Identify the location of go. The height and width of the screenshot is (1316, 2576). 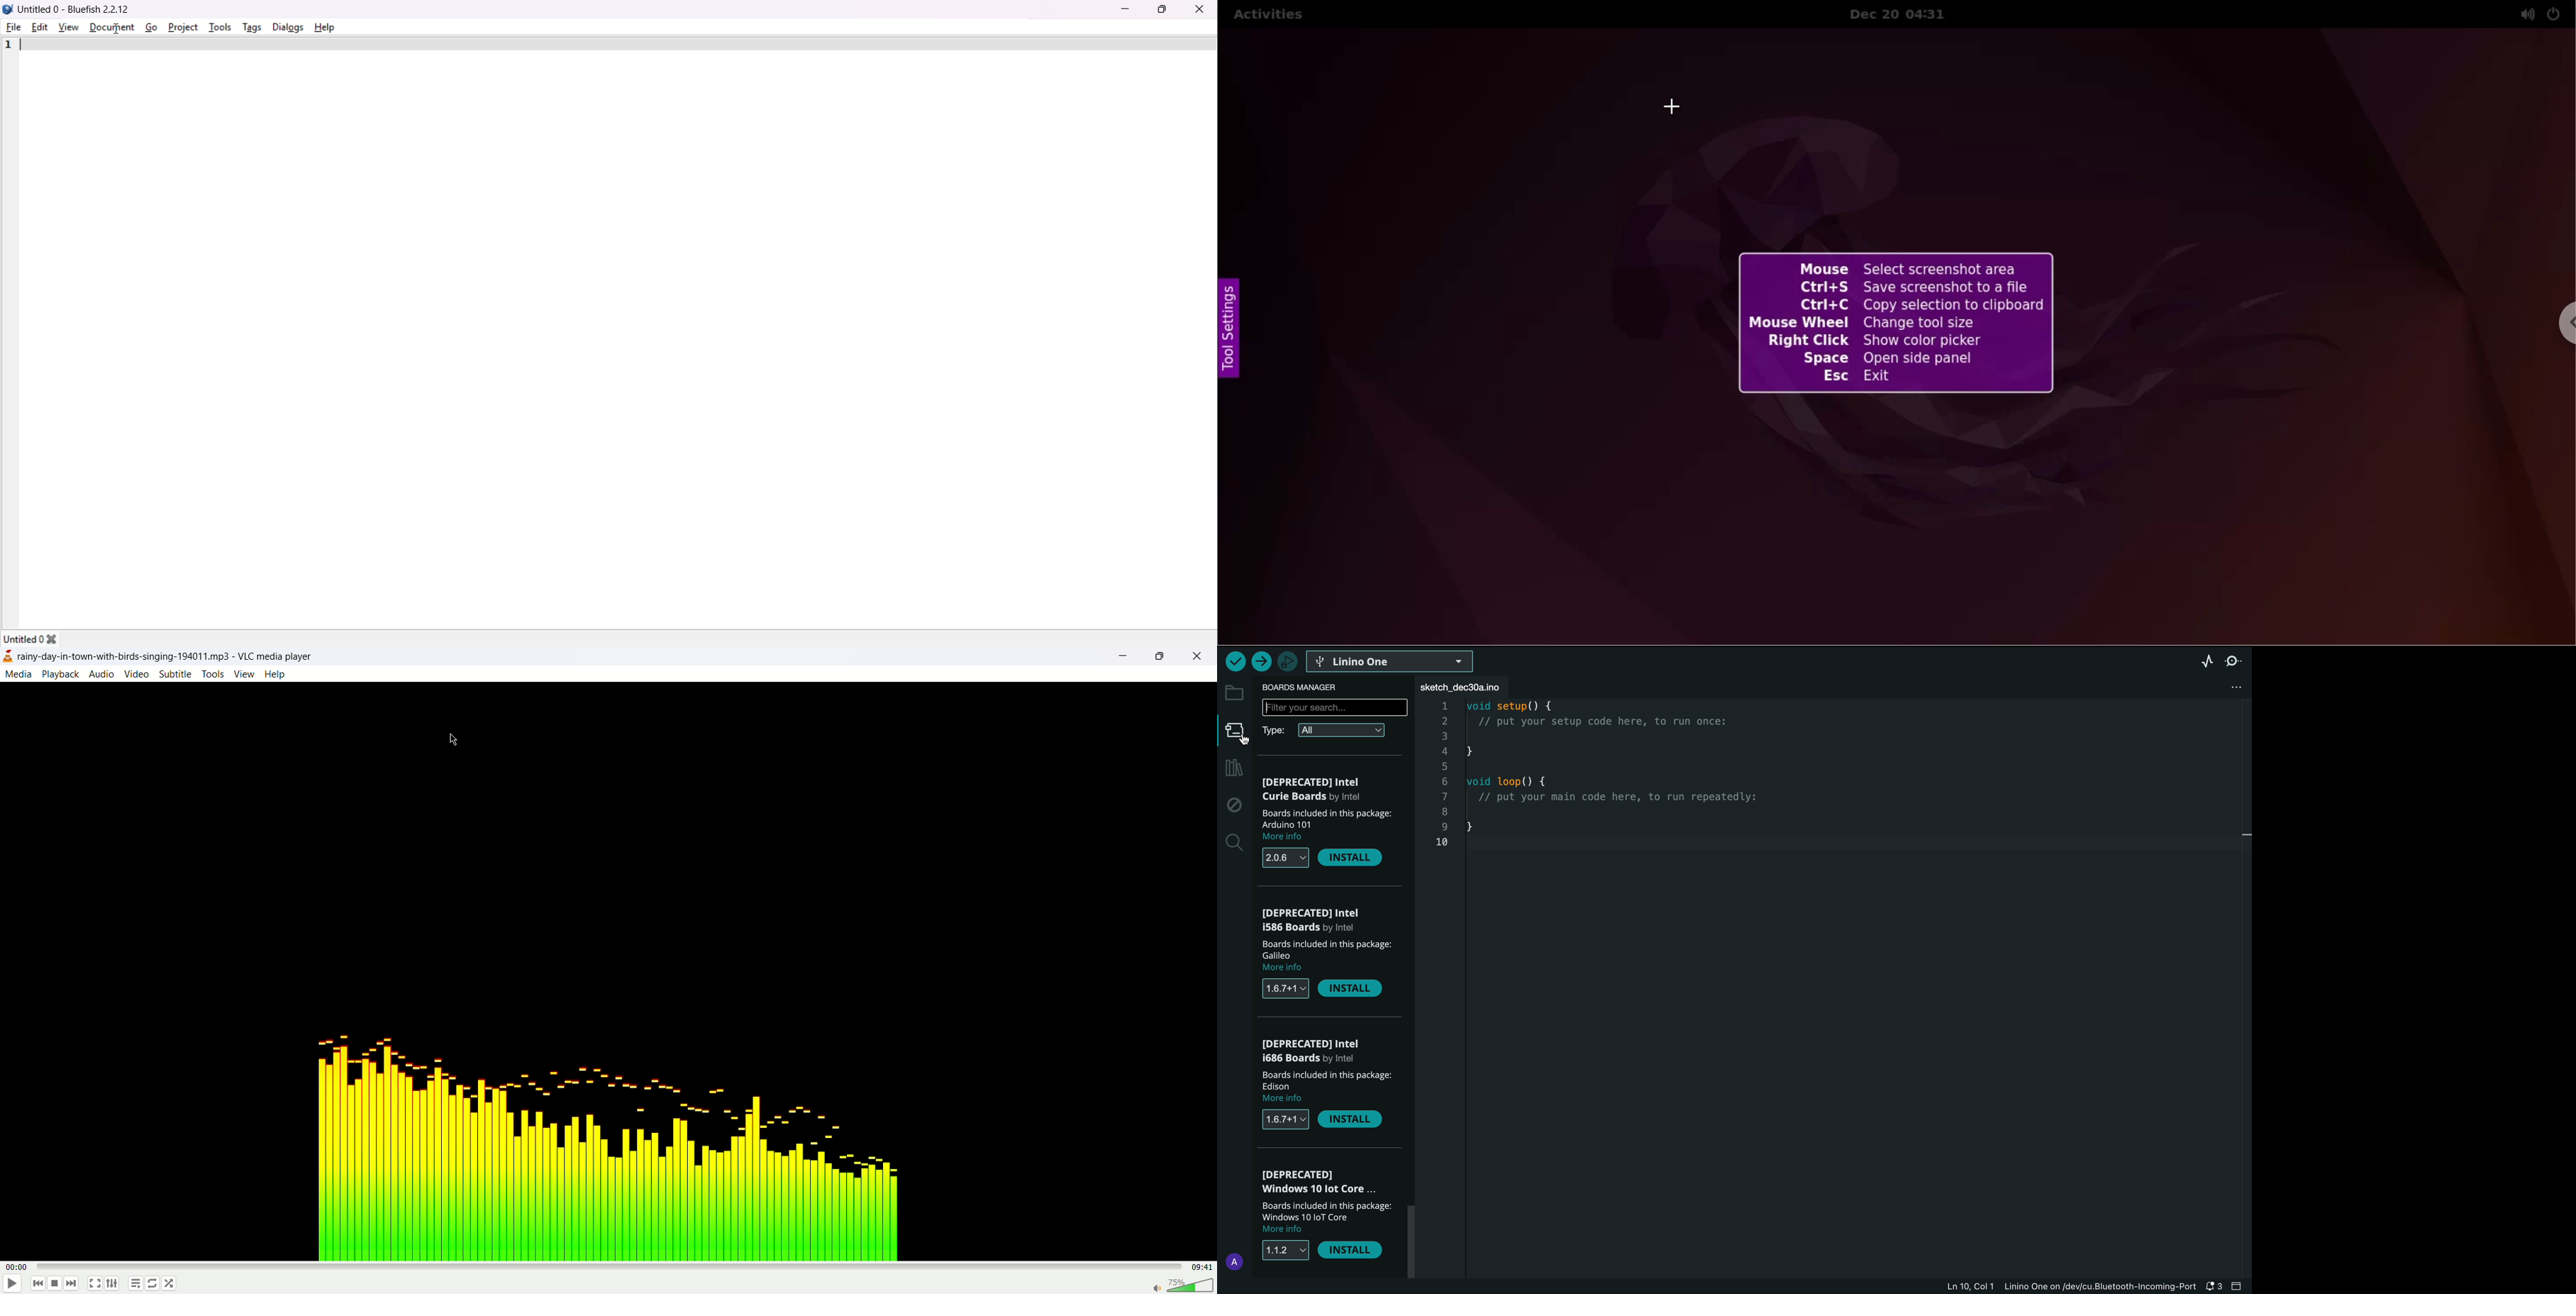
(150, 27).